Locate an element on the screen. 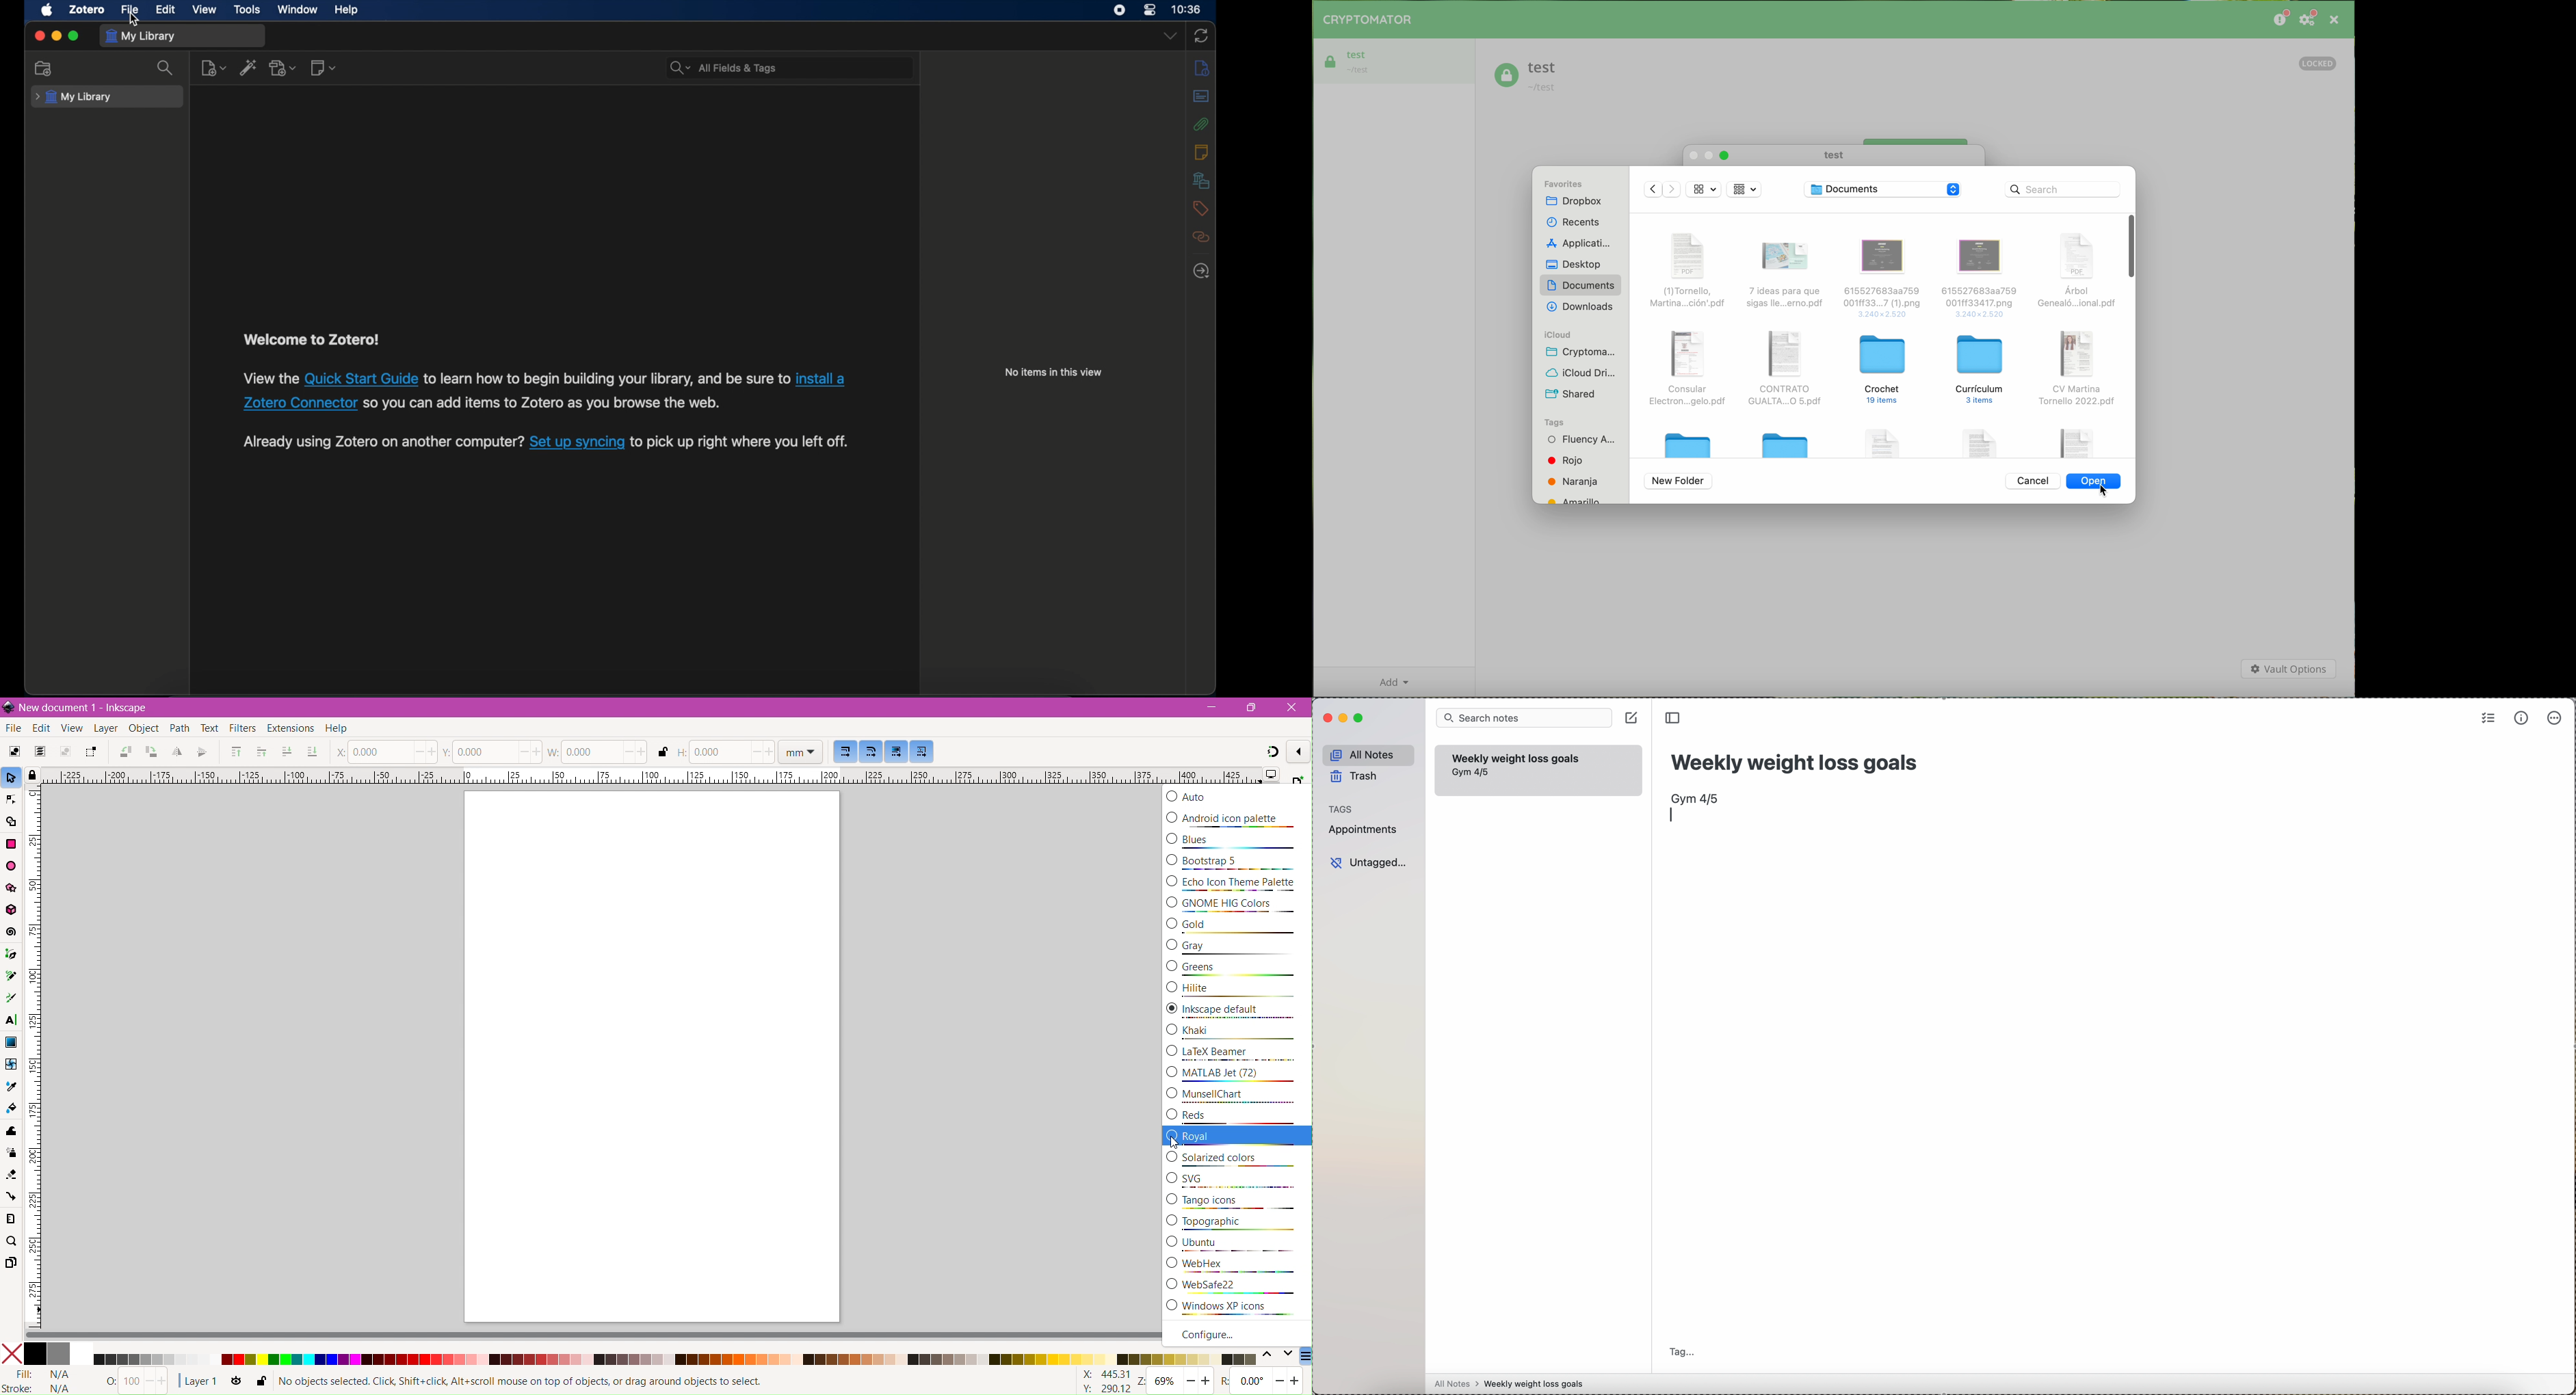 The width and height of the screenshot is (2576, 1400). Snapping is located at coordinates (1272, 754).